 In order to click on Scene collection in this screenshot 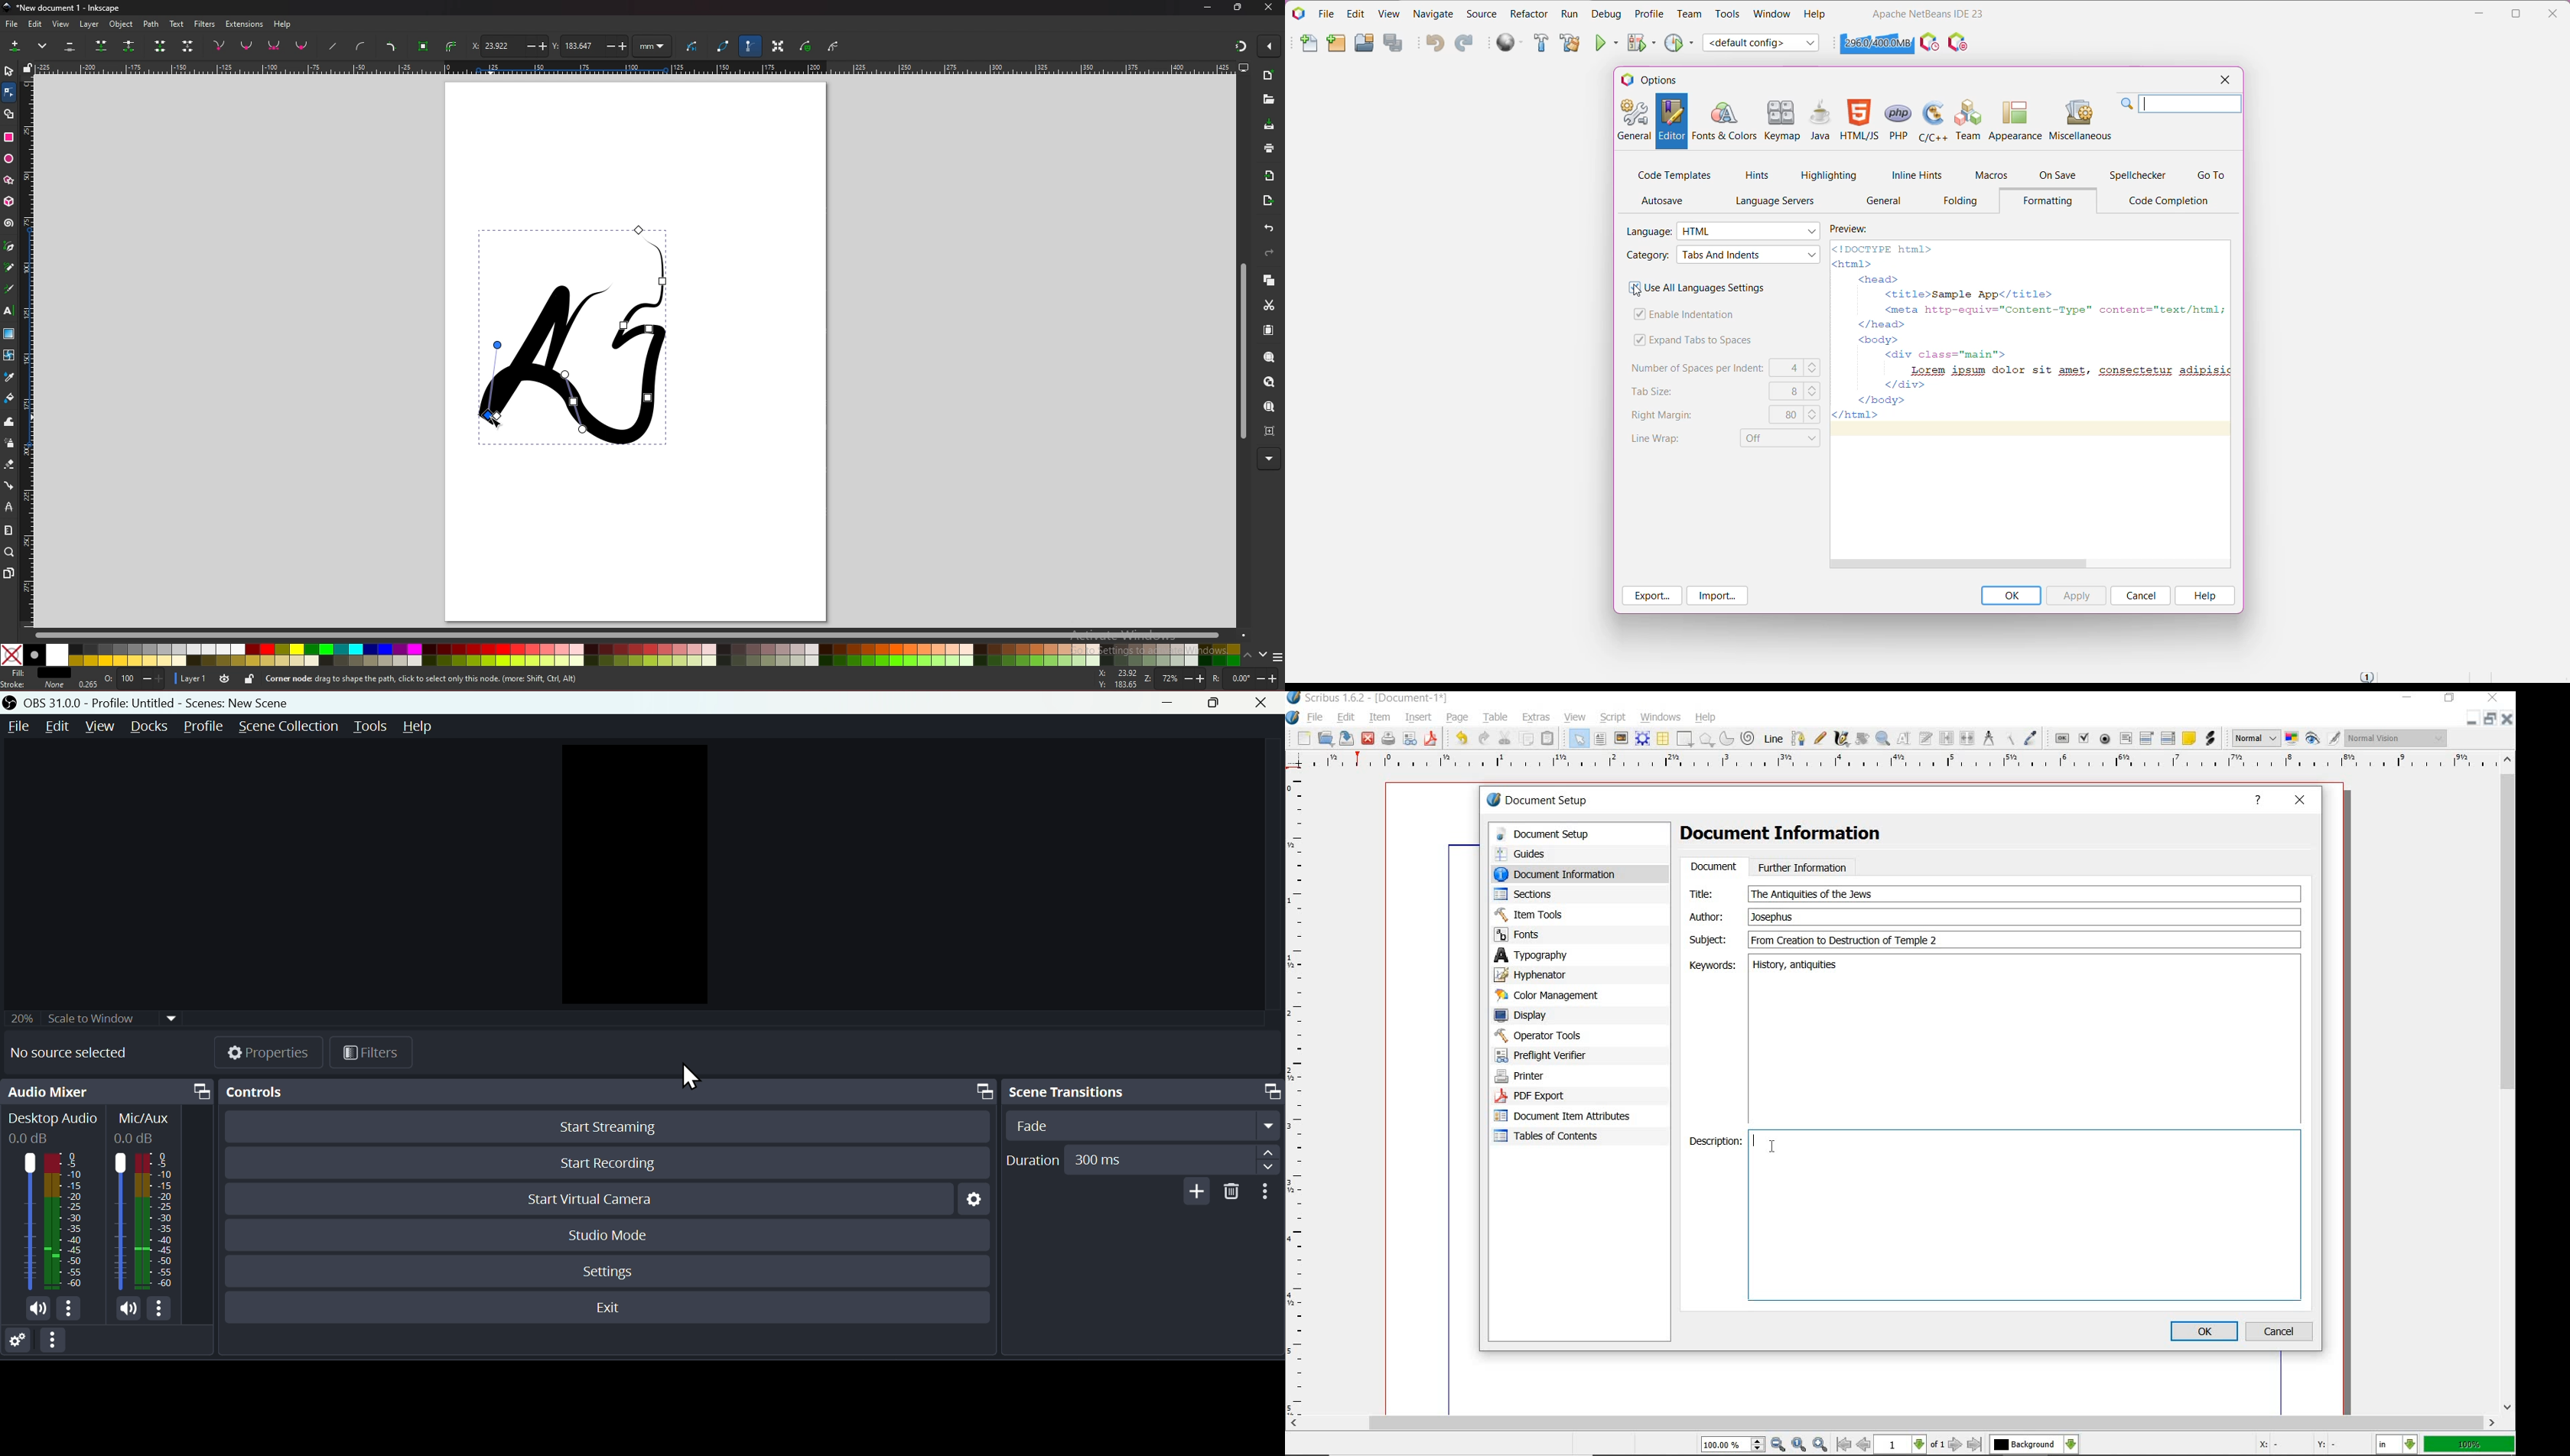, I will do `click(286, 726)`.